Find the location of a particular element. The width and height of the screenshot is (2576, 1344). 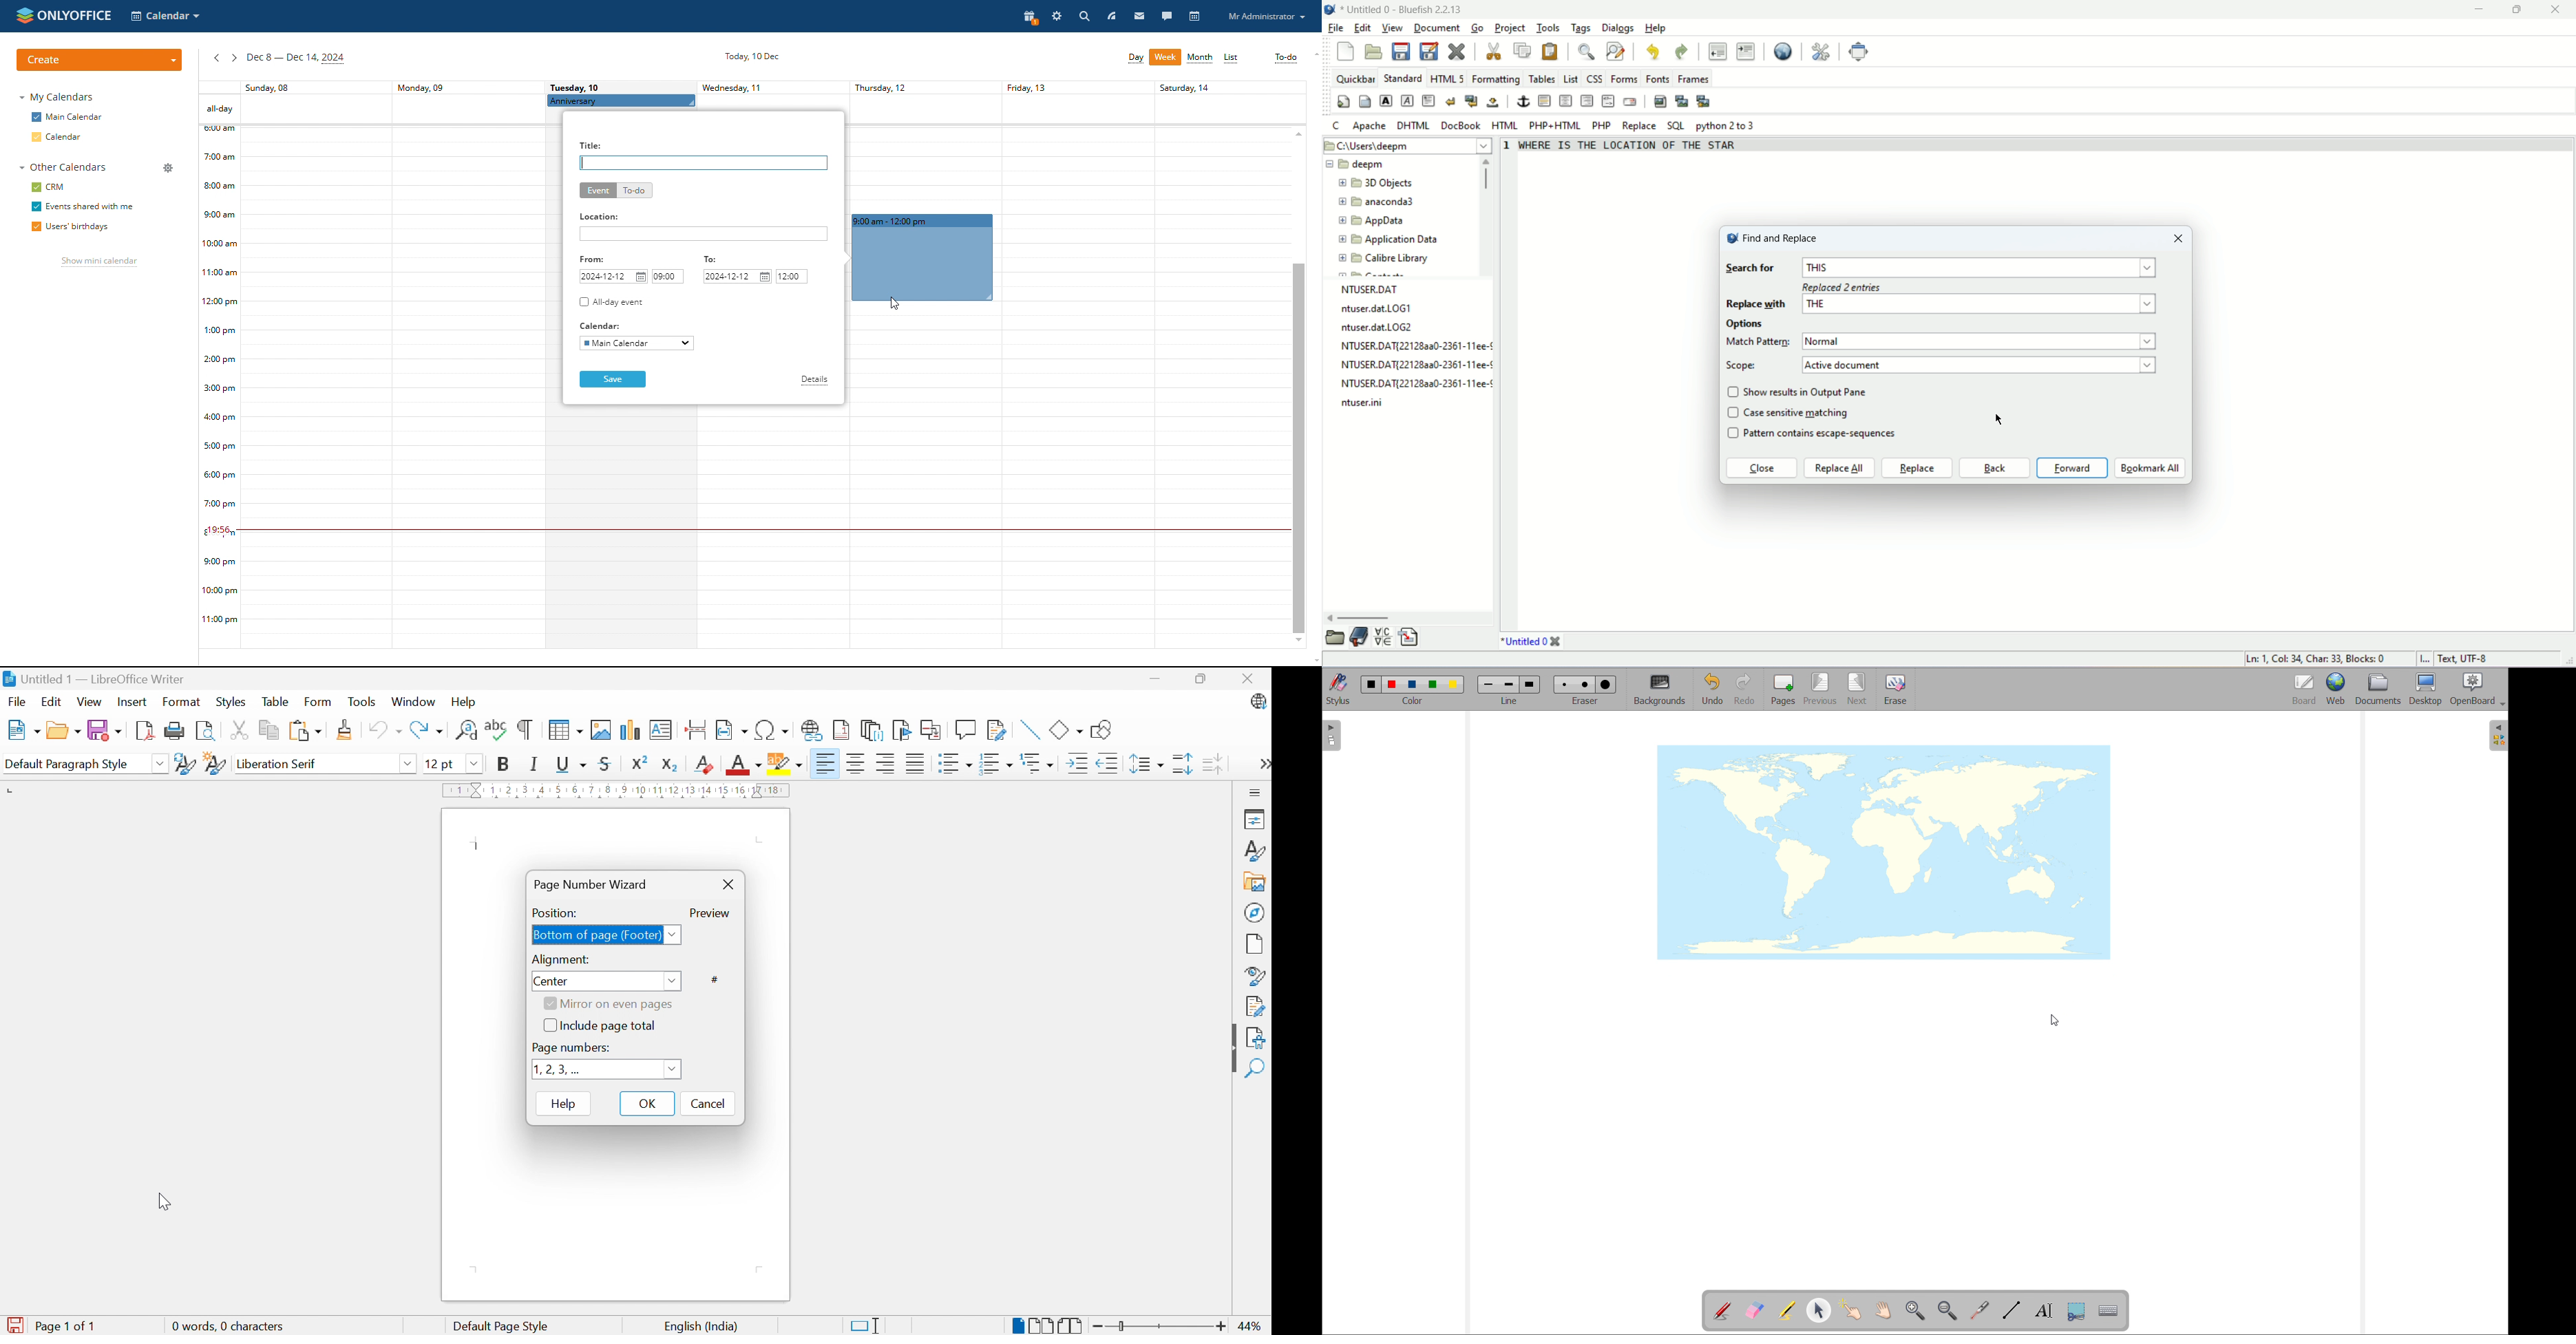

match pattern is located at coordinates (1983, 342).